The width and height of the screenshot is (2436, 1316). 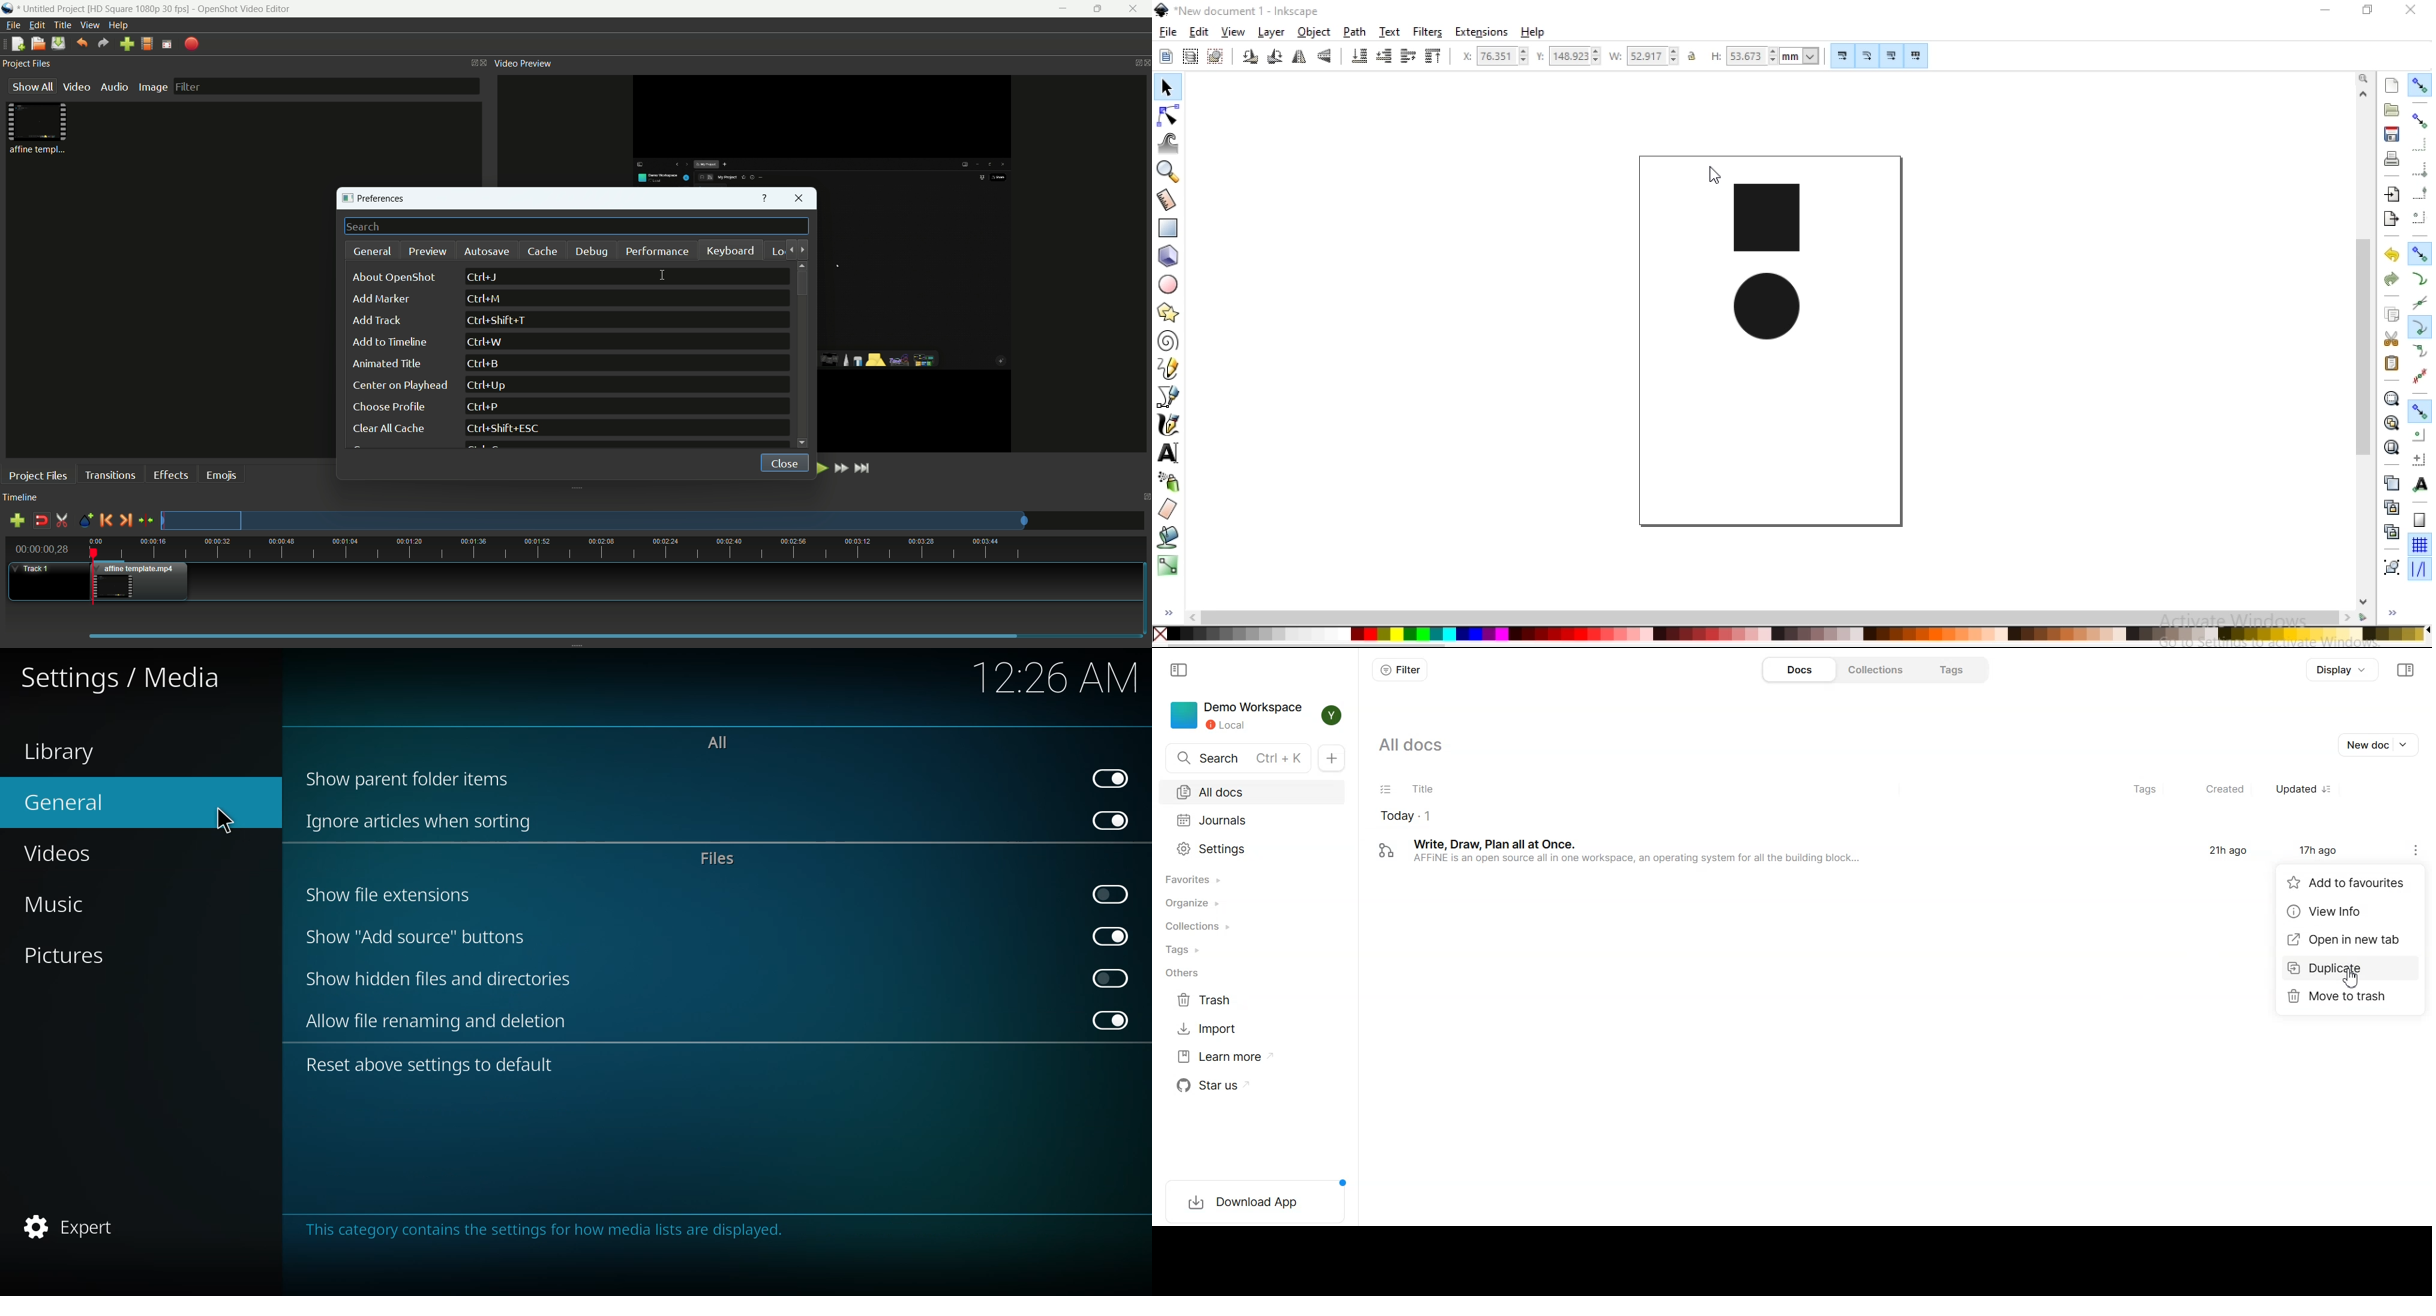 What do you see at coordinates (1425, 789) in the screenshot?
I see `Title` at bounding box center [1425, 789].